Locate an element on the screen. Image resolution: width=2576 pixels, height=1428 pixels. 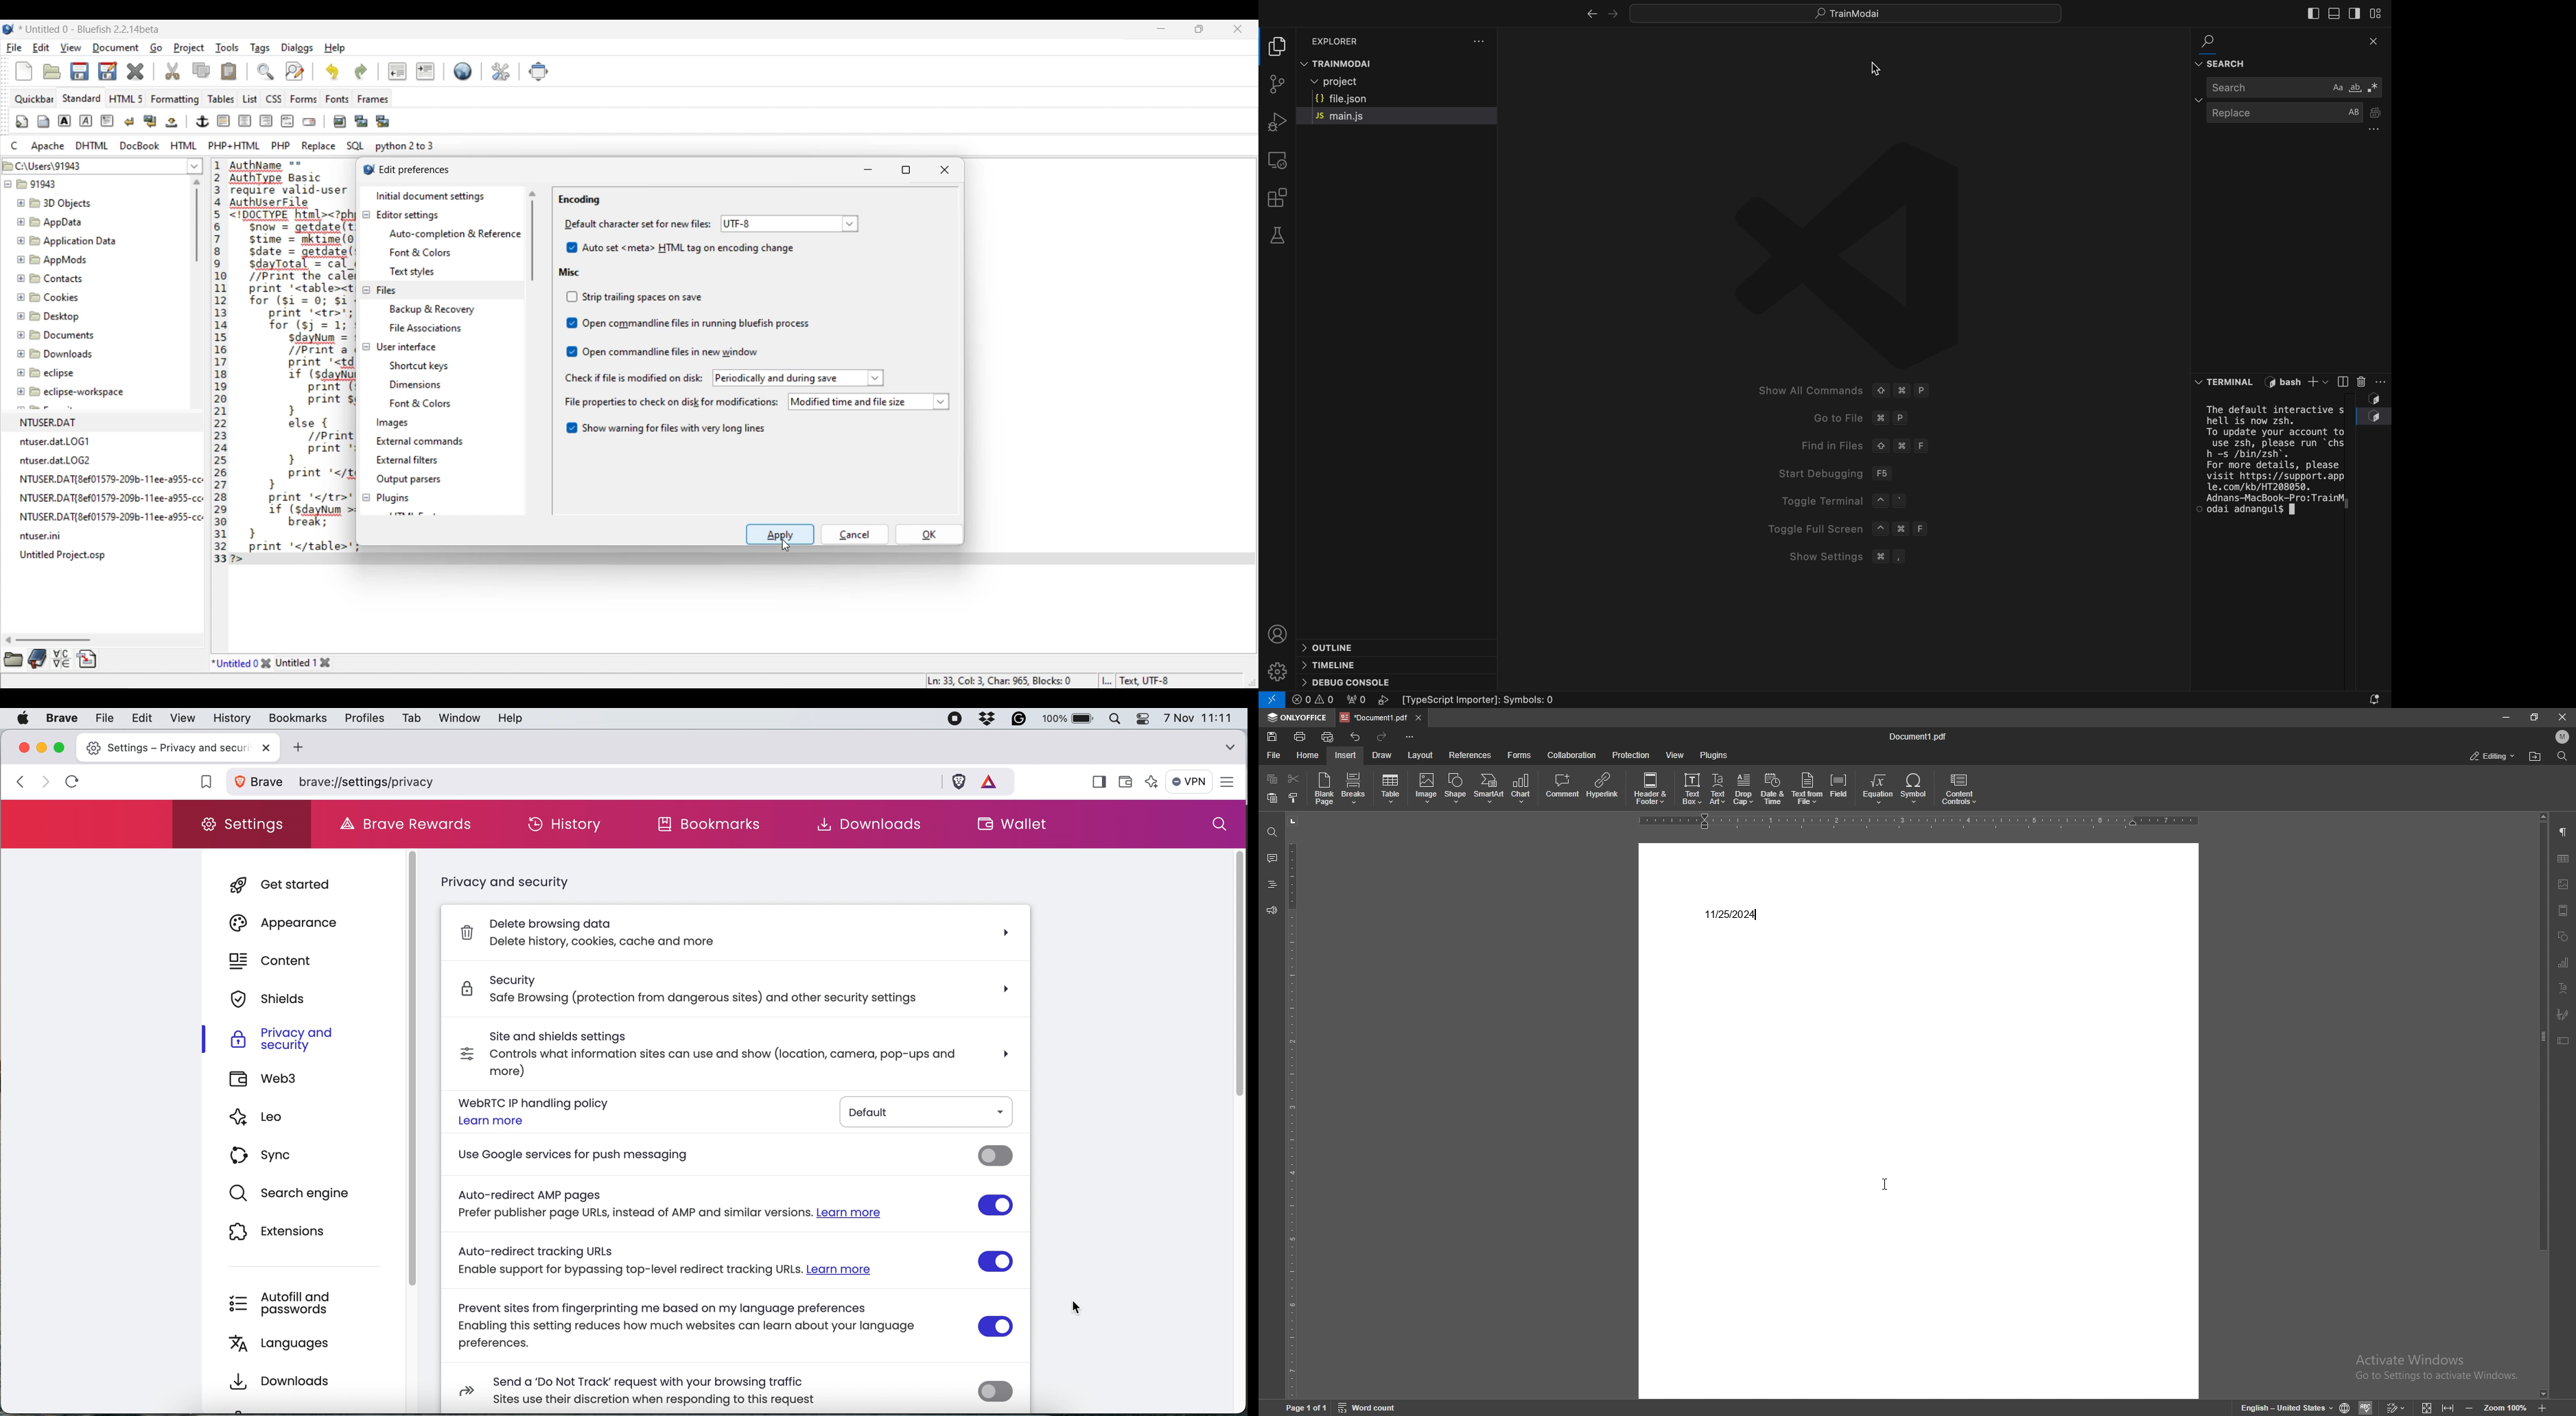
close tab is located at coordinates (1418, 718).